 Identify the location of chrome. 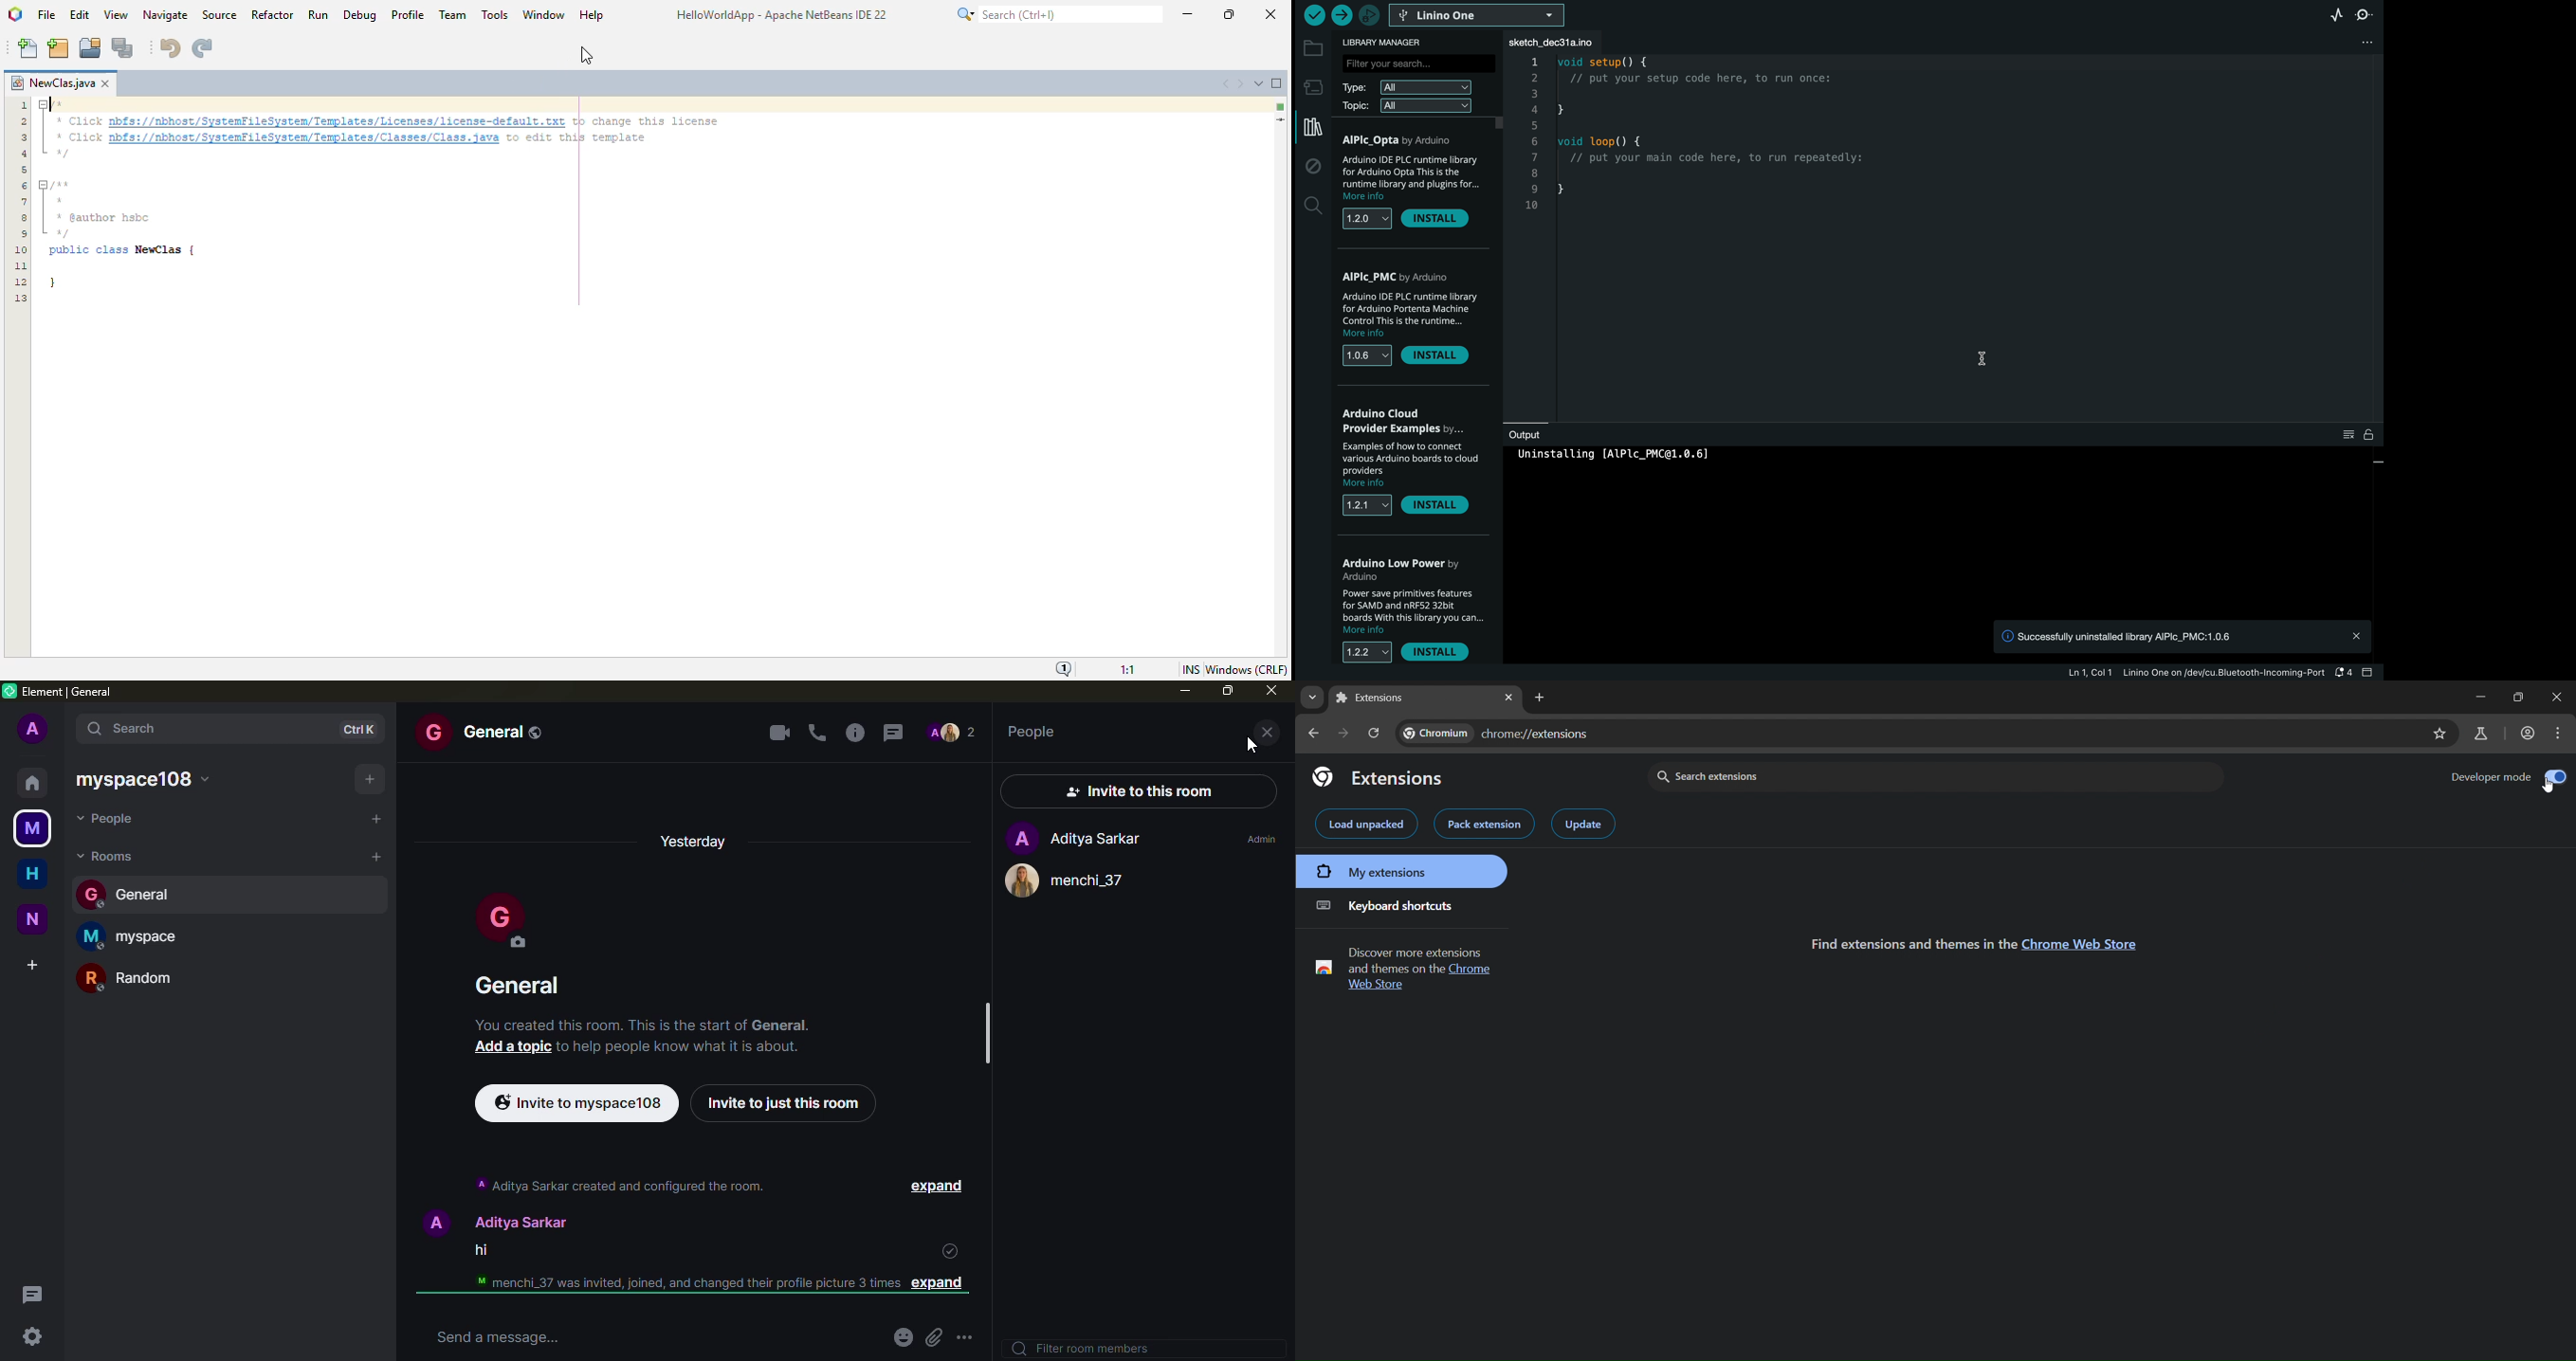
(1473, 970).